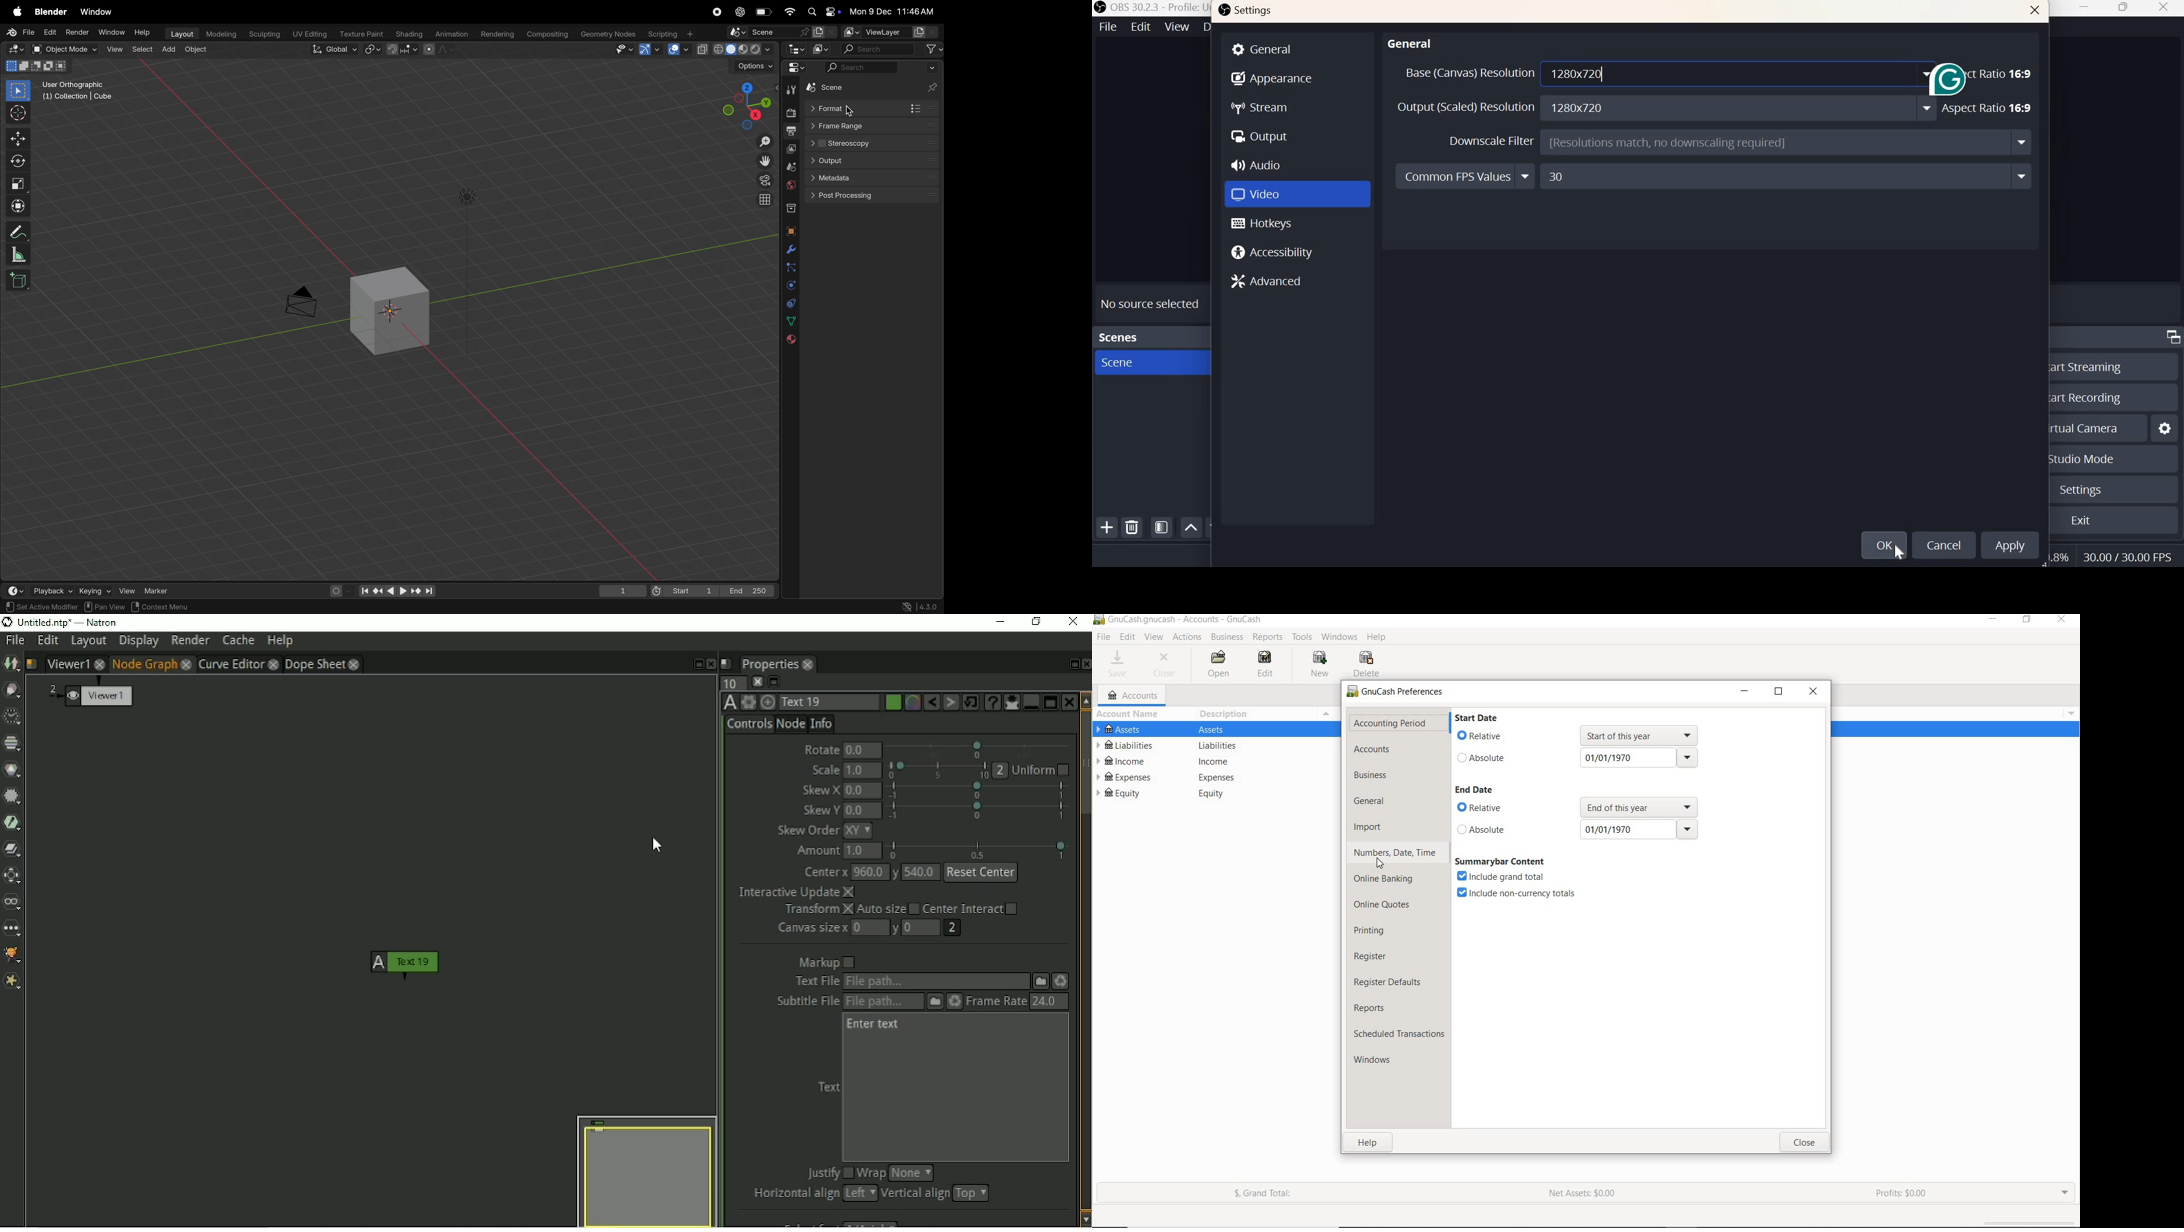 The image size is (2184, 1232). Describe the element at coordinates (735, 49) in the screenshot. I see `view port shading` at that location.